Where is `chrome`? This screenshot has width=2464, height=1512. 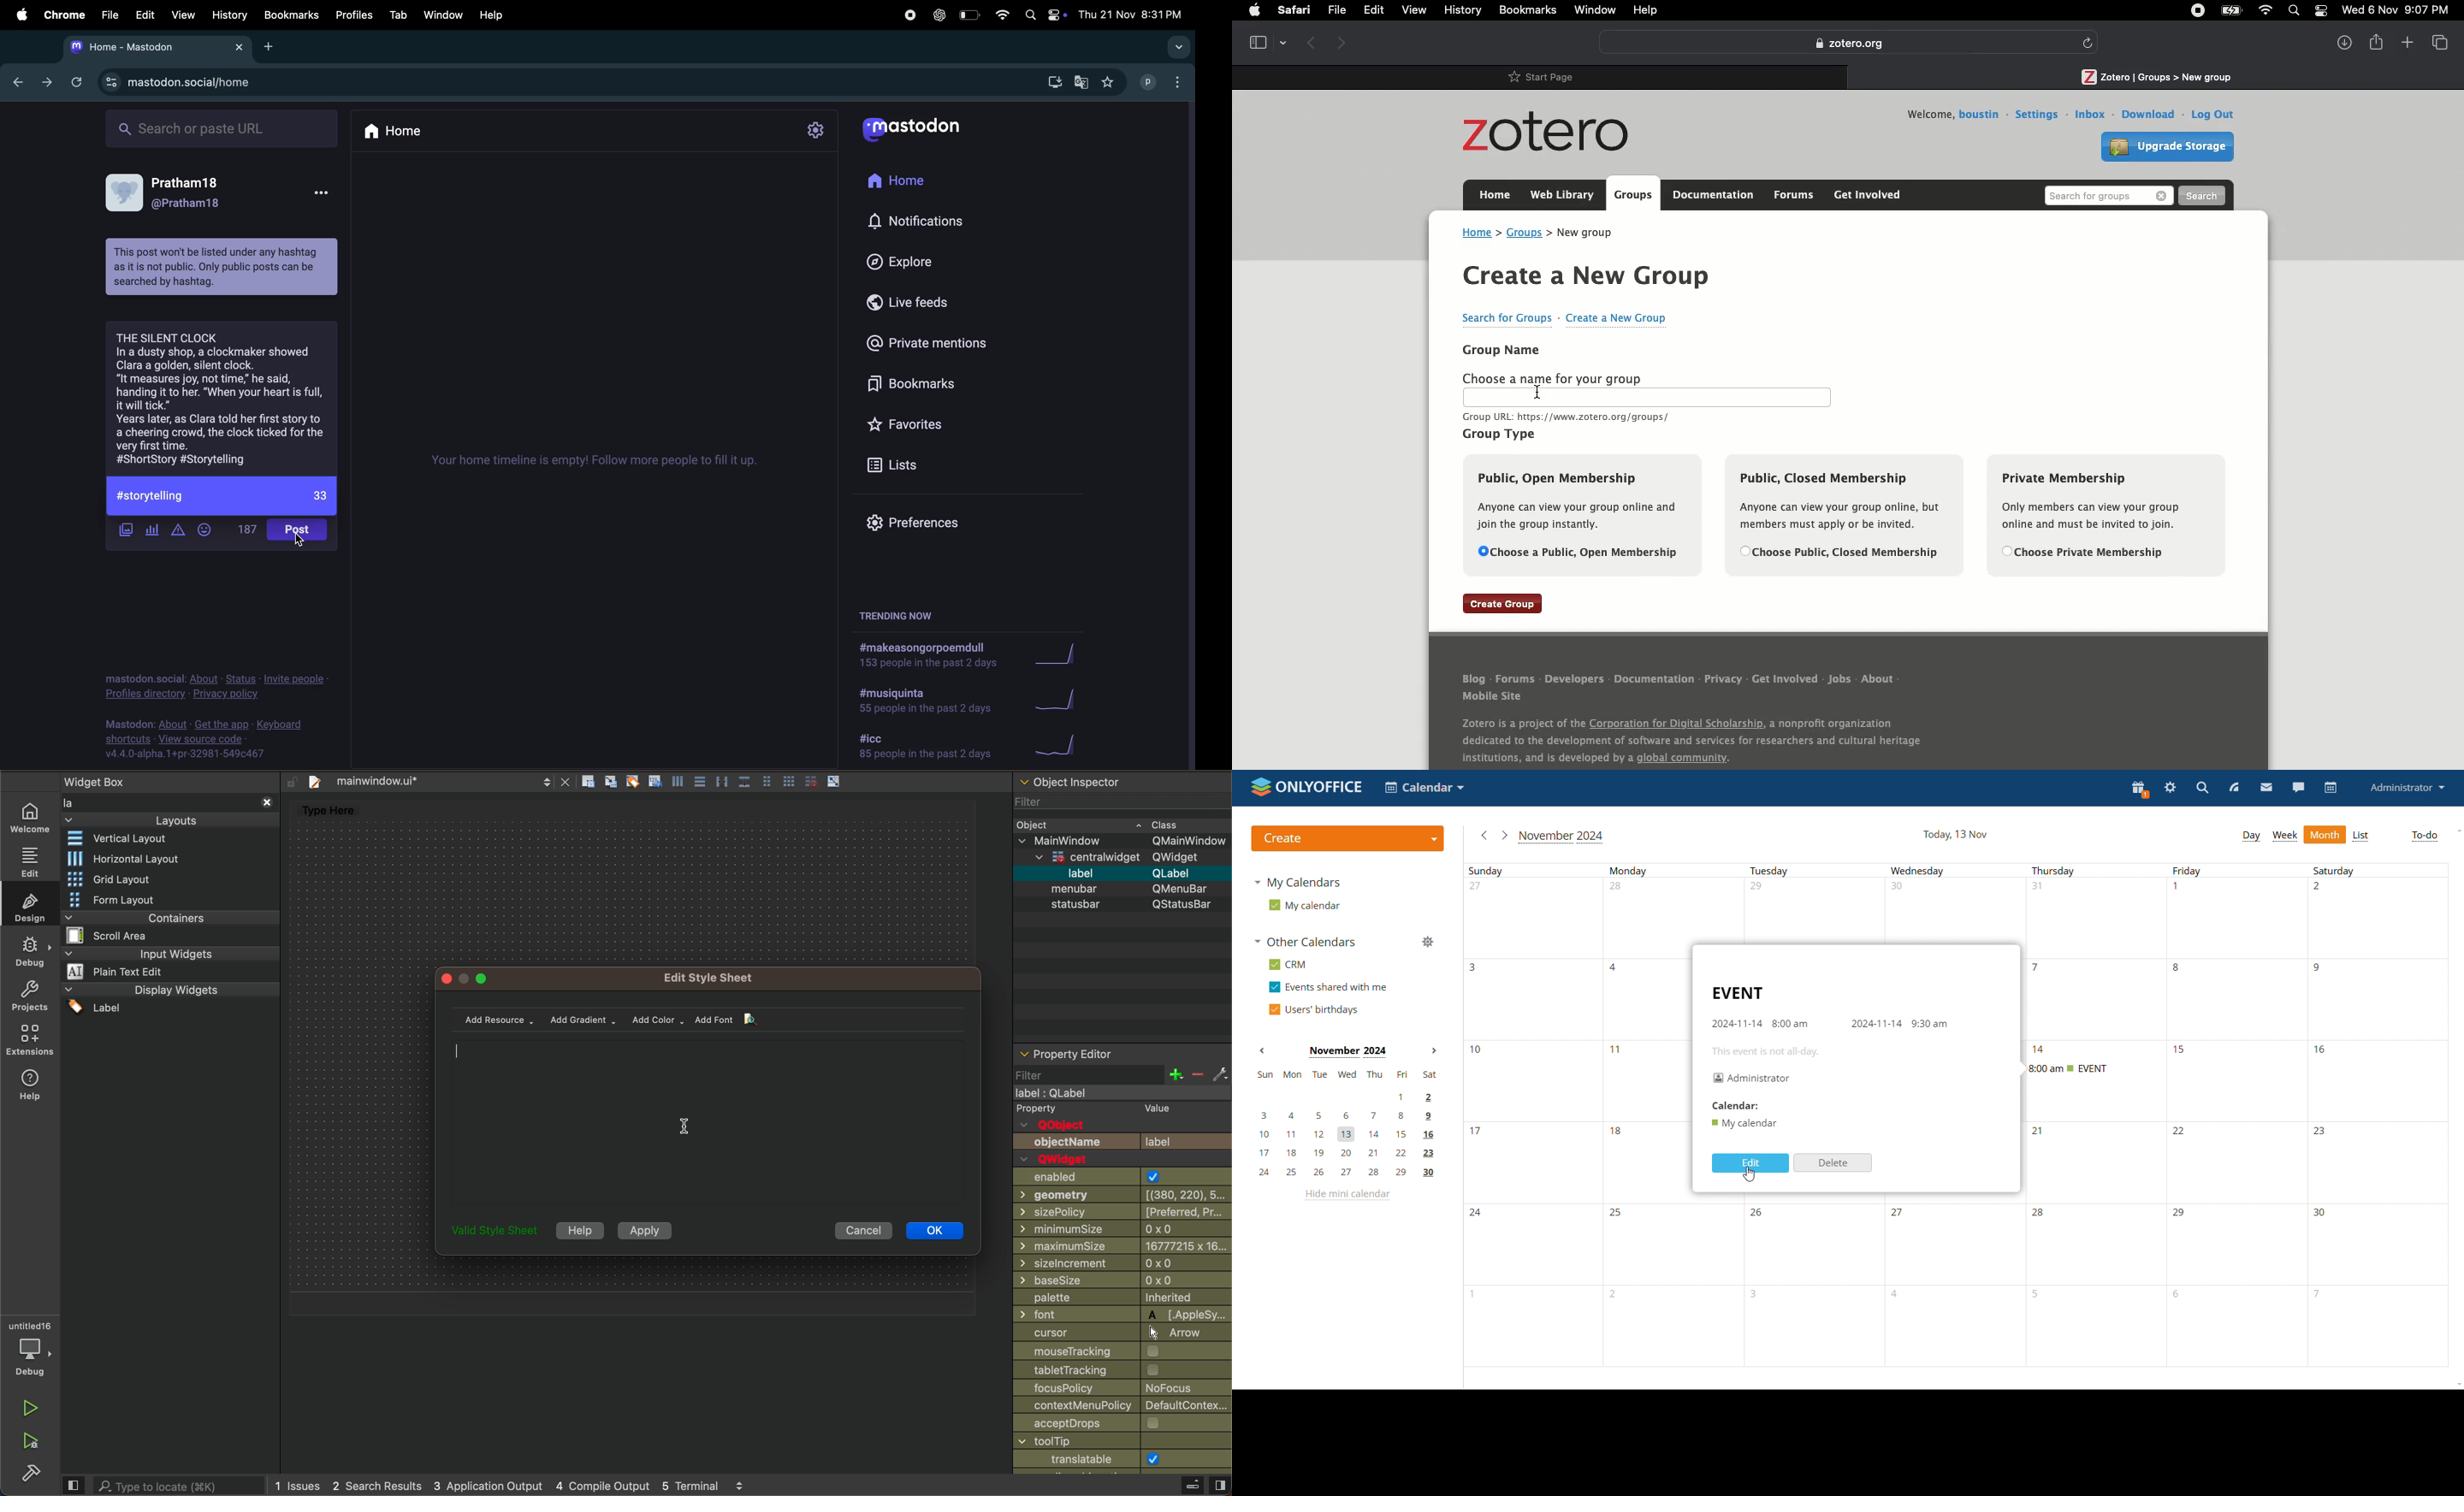
chrome is located at coordinates (65, 14).